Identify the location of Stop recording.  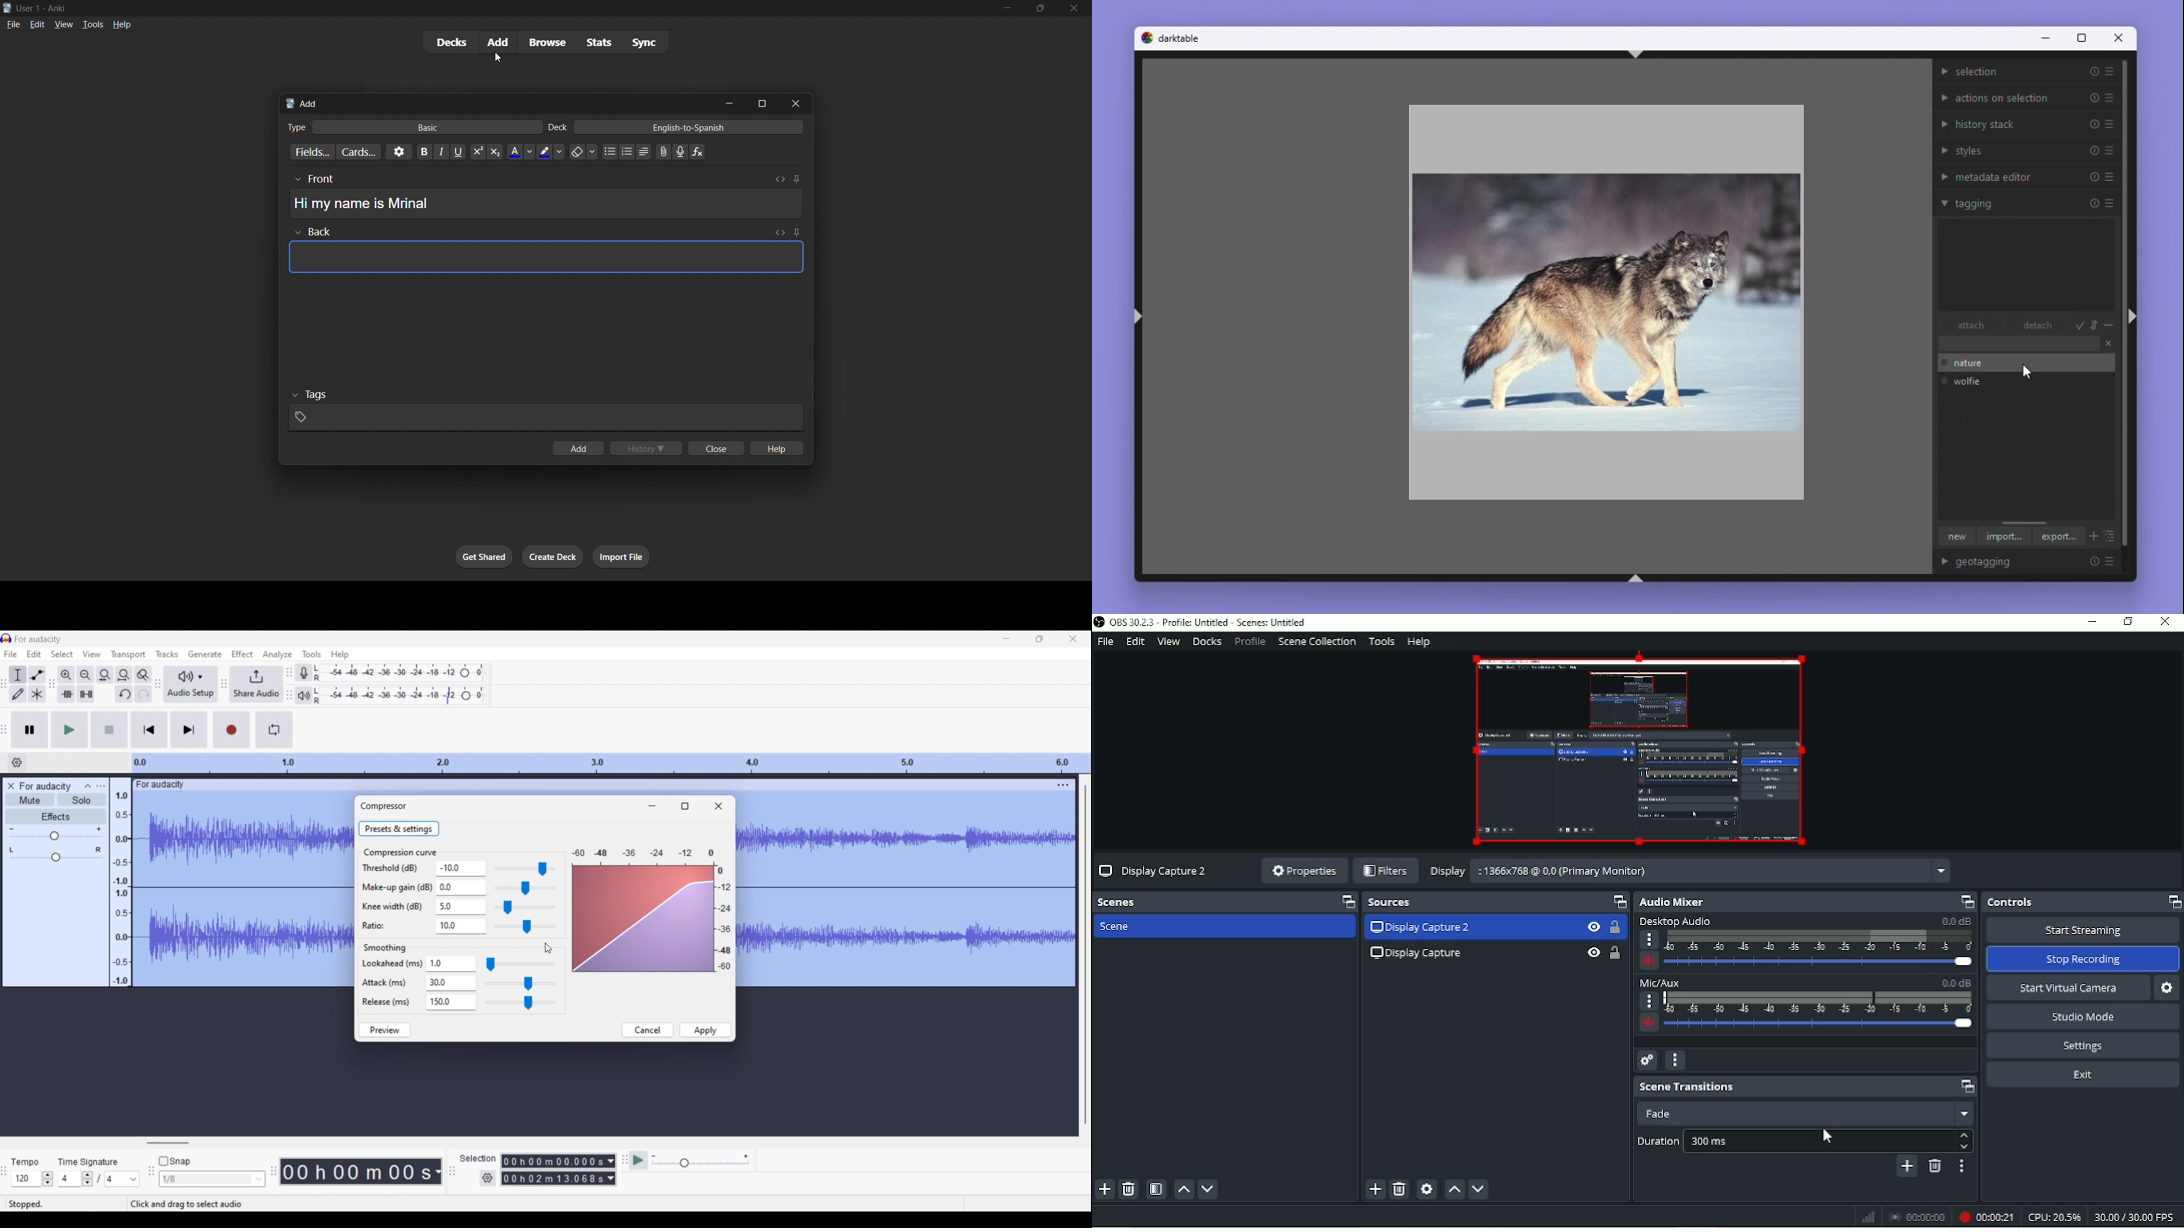
(1918, 1216).